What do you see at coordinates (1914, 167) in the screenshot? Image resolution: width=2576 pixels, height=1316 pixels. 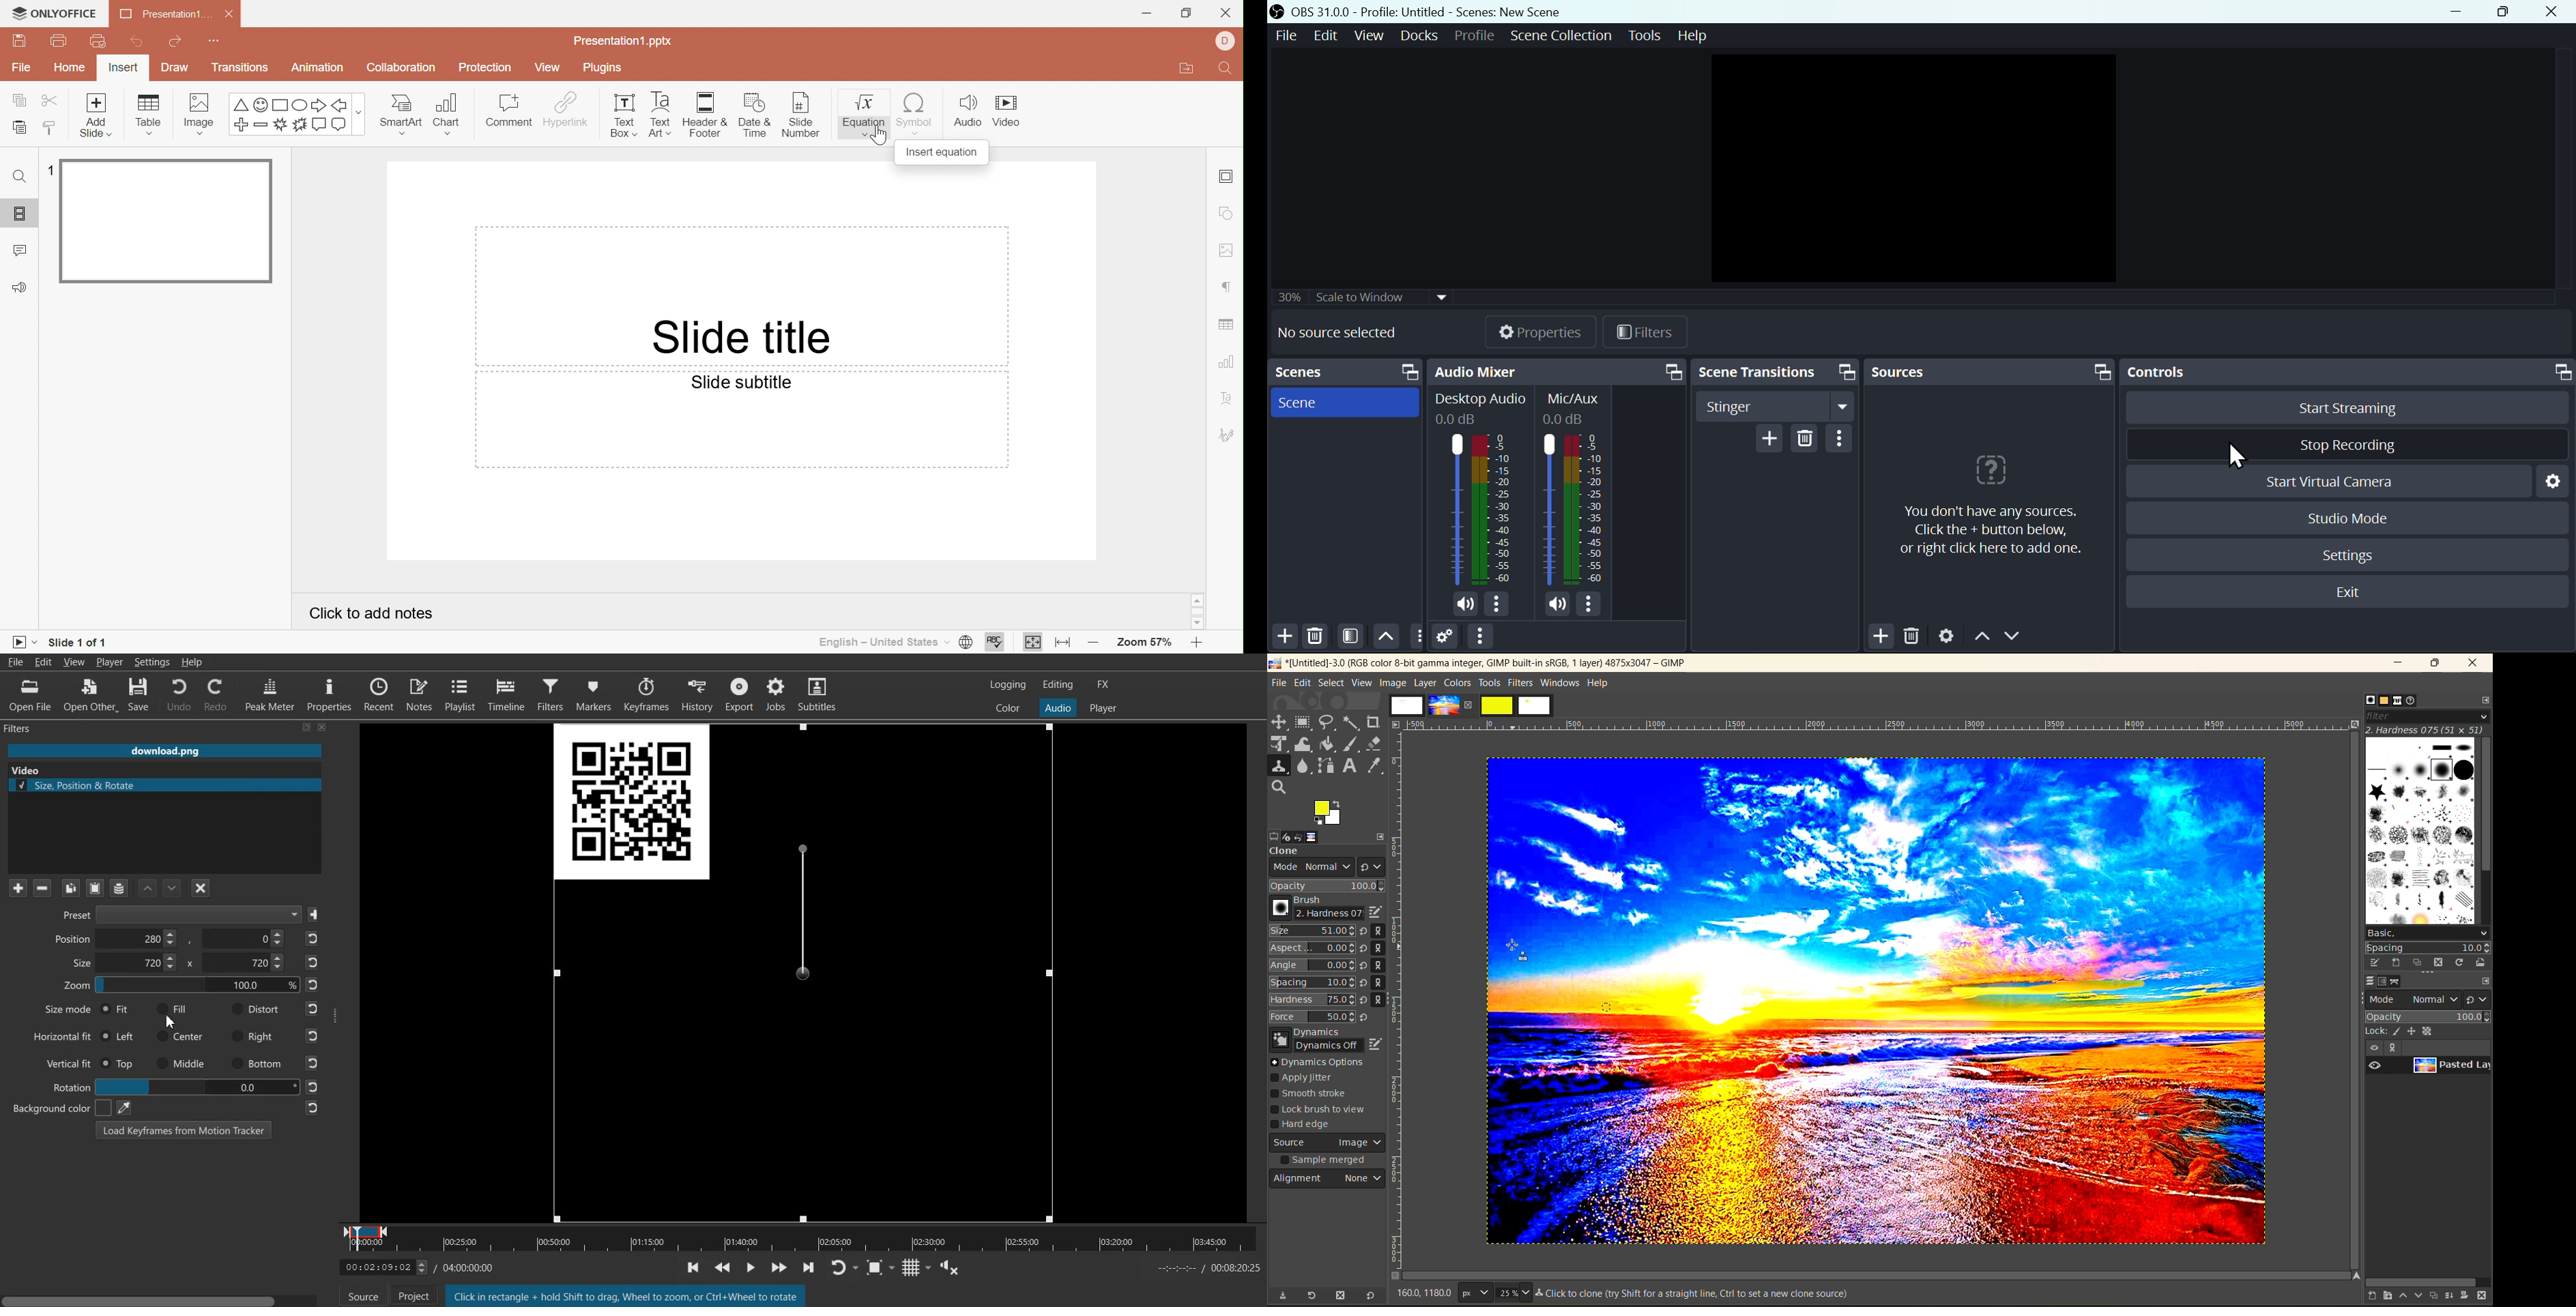 I see `video clip` at bounding box center [1914, 167].